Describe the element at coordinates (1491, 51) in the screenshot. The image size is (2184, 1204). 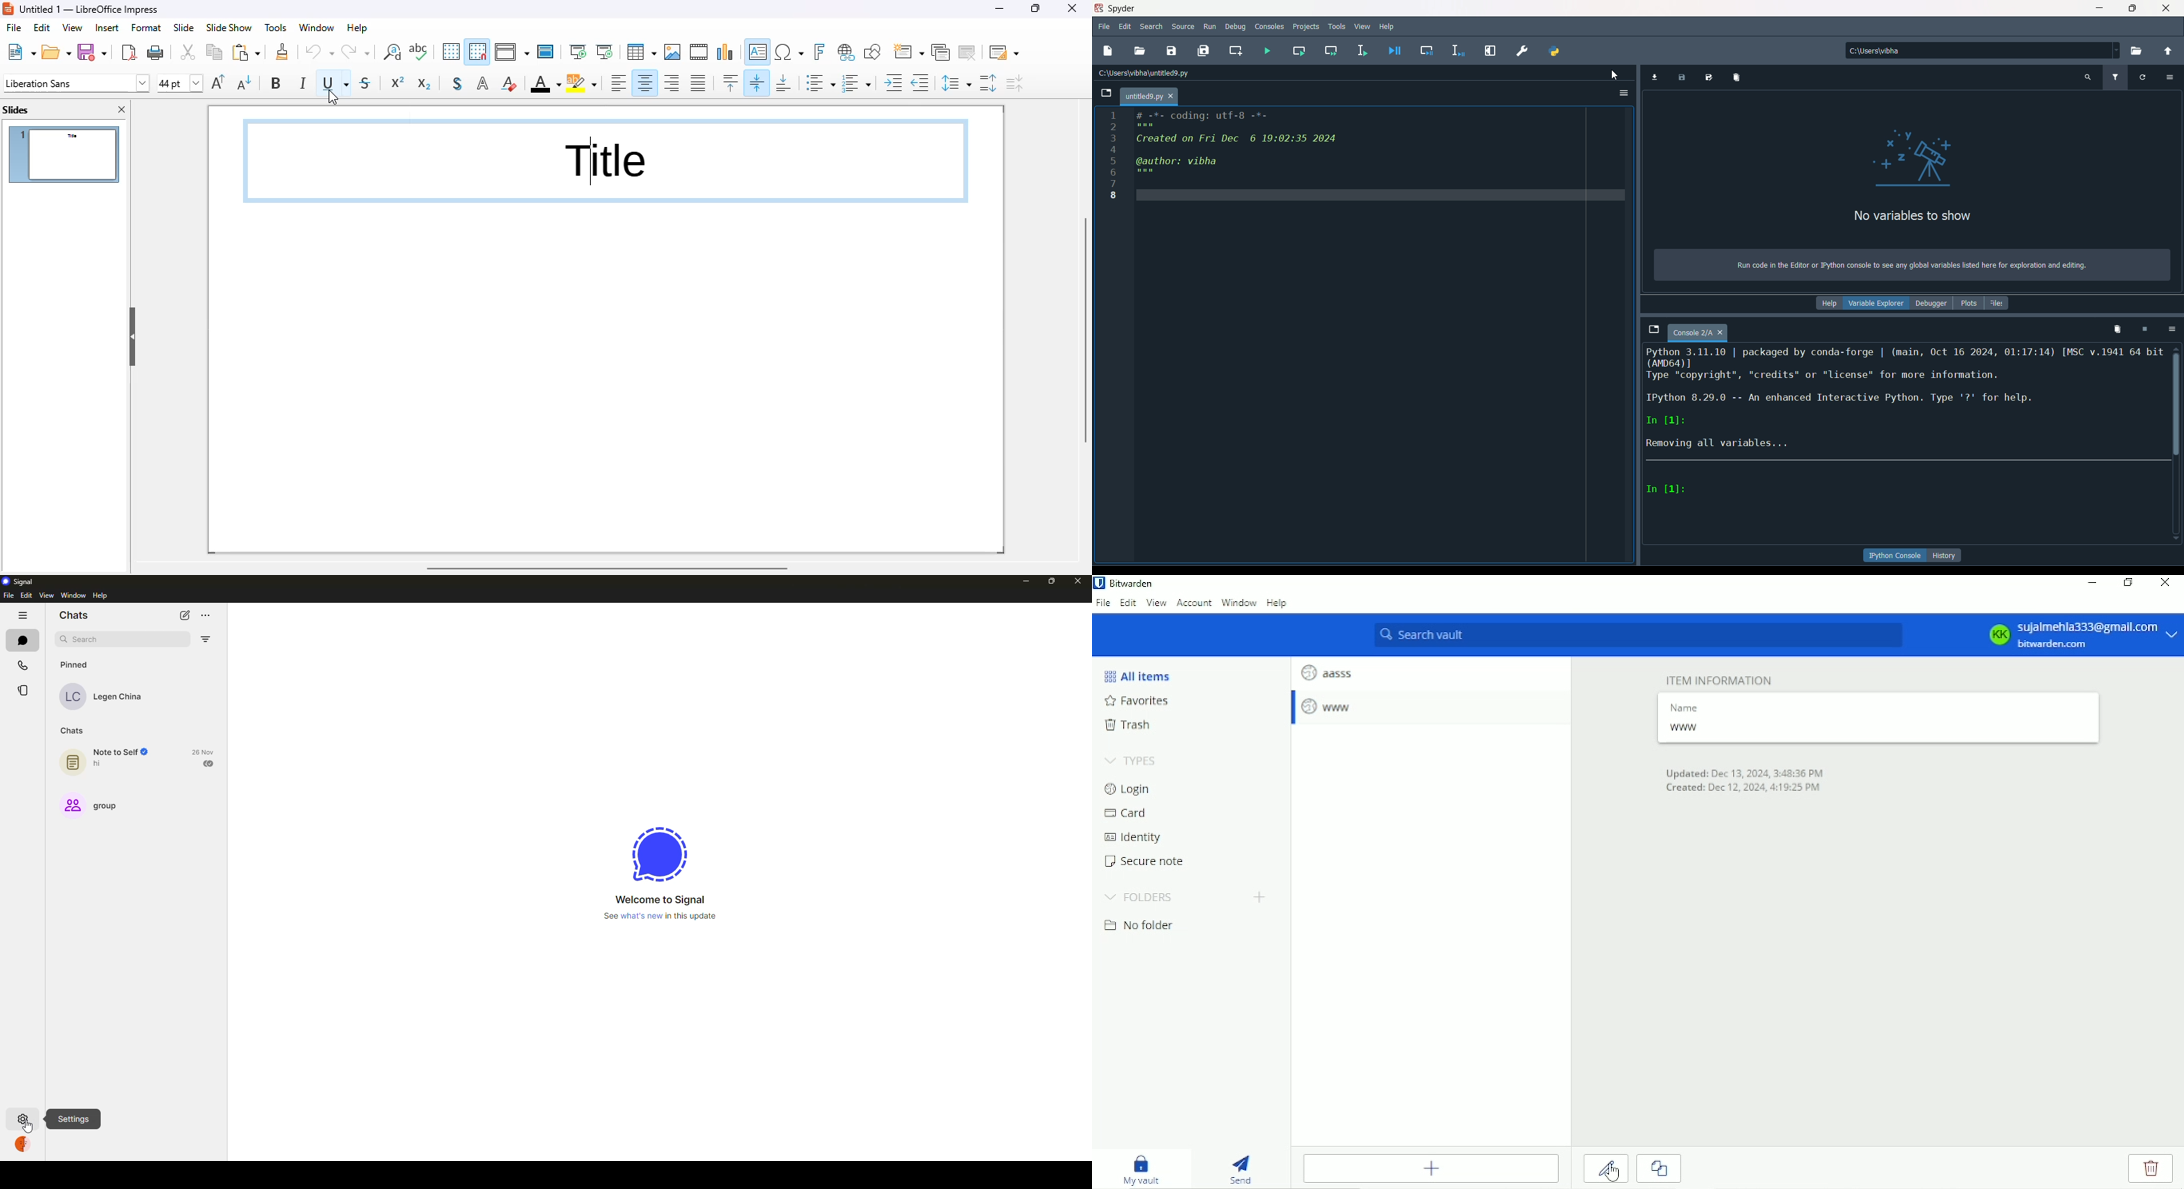
I see `maximize current pane` at that location.